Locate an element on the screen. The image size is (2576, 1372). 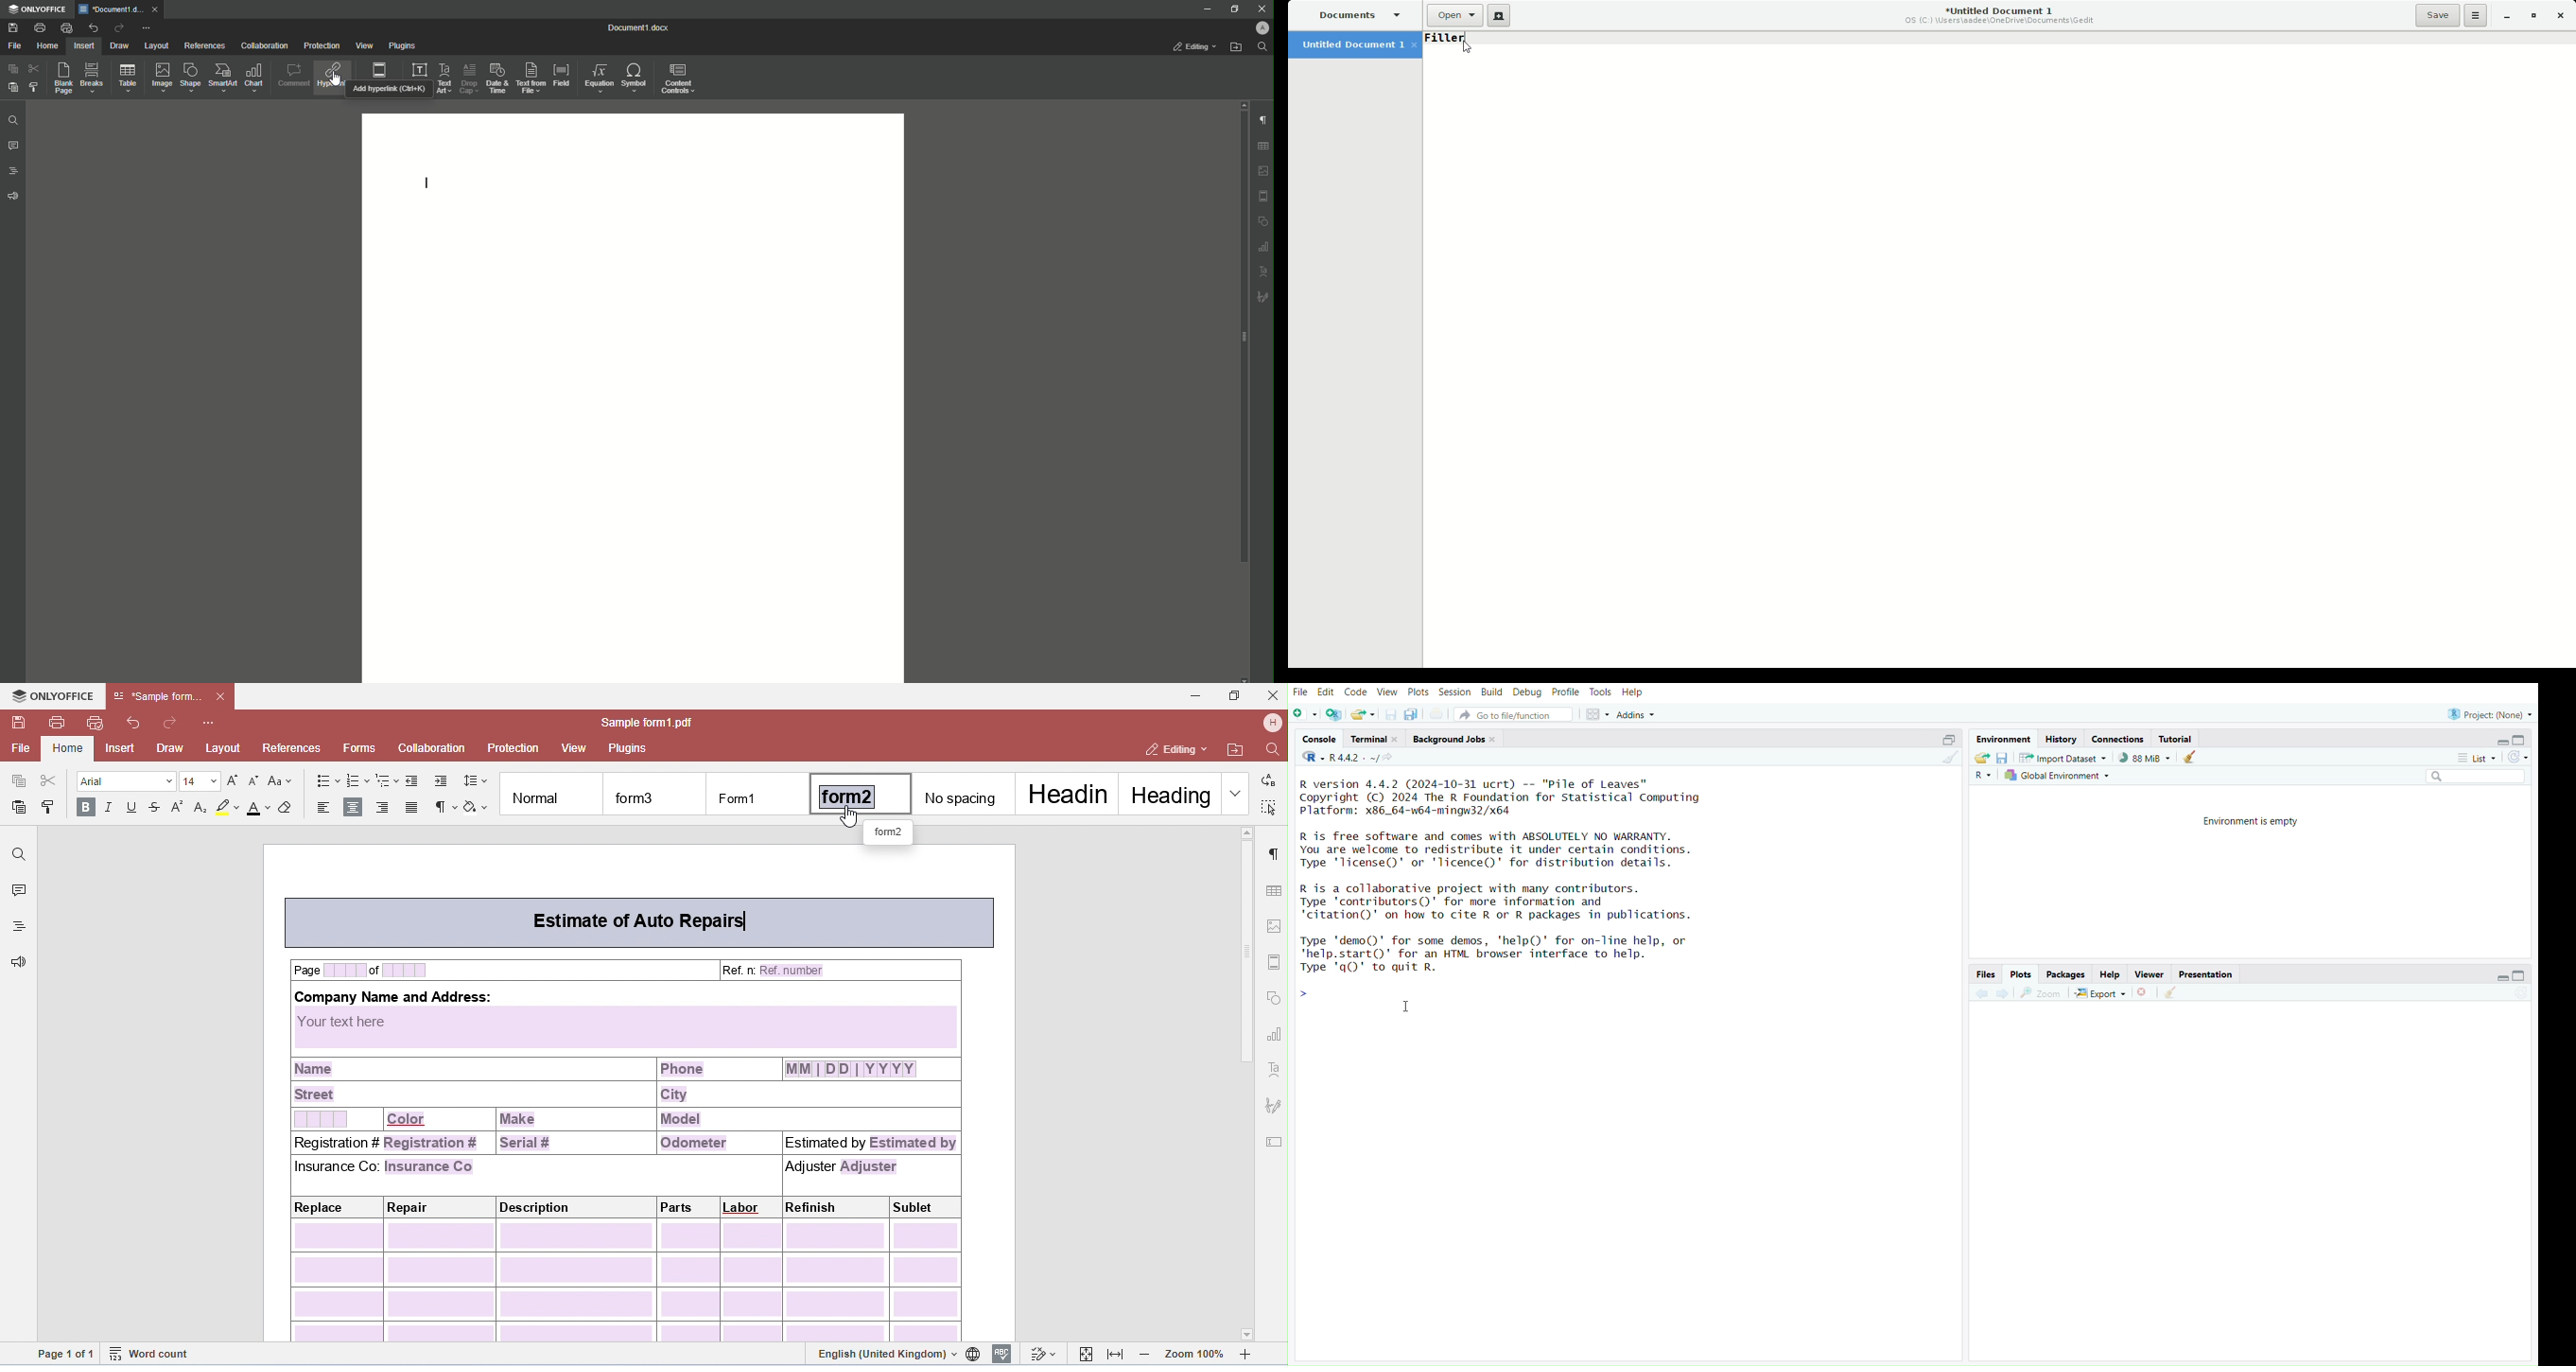
R version 4.4.2 (2024-10-31 ucrt) -- "Pile of Leaves"
Copyright (C) 2024 The R Foundation for Statistical Computing
Platform: x86_64-w64-mingw32/x64

R is free software and comes with ABSOLUTELY NO WARRANTY.
You are welcome to redistribute it under certain conditions.
Type 'license()' or 'licence()' for distribution details.

R is a collaborative project with many contributors.

Type 'contributors()' for more information and

"citation()' on how to cite R or R packages in publications.
Type 'demo()' for some demos, 'help()' for on-line help, or
'help.start()' for an HTML browser interface to help.

Type 'qQ)' to quit R.

> is located at coordinates (1526, 890).